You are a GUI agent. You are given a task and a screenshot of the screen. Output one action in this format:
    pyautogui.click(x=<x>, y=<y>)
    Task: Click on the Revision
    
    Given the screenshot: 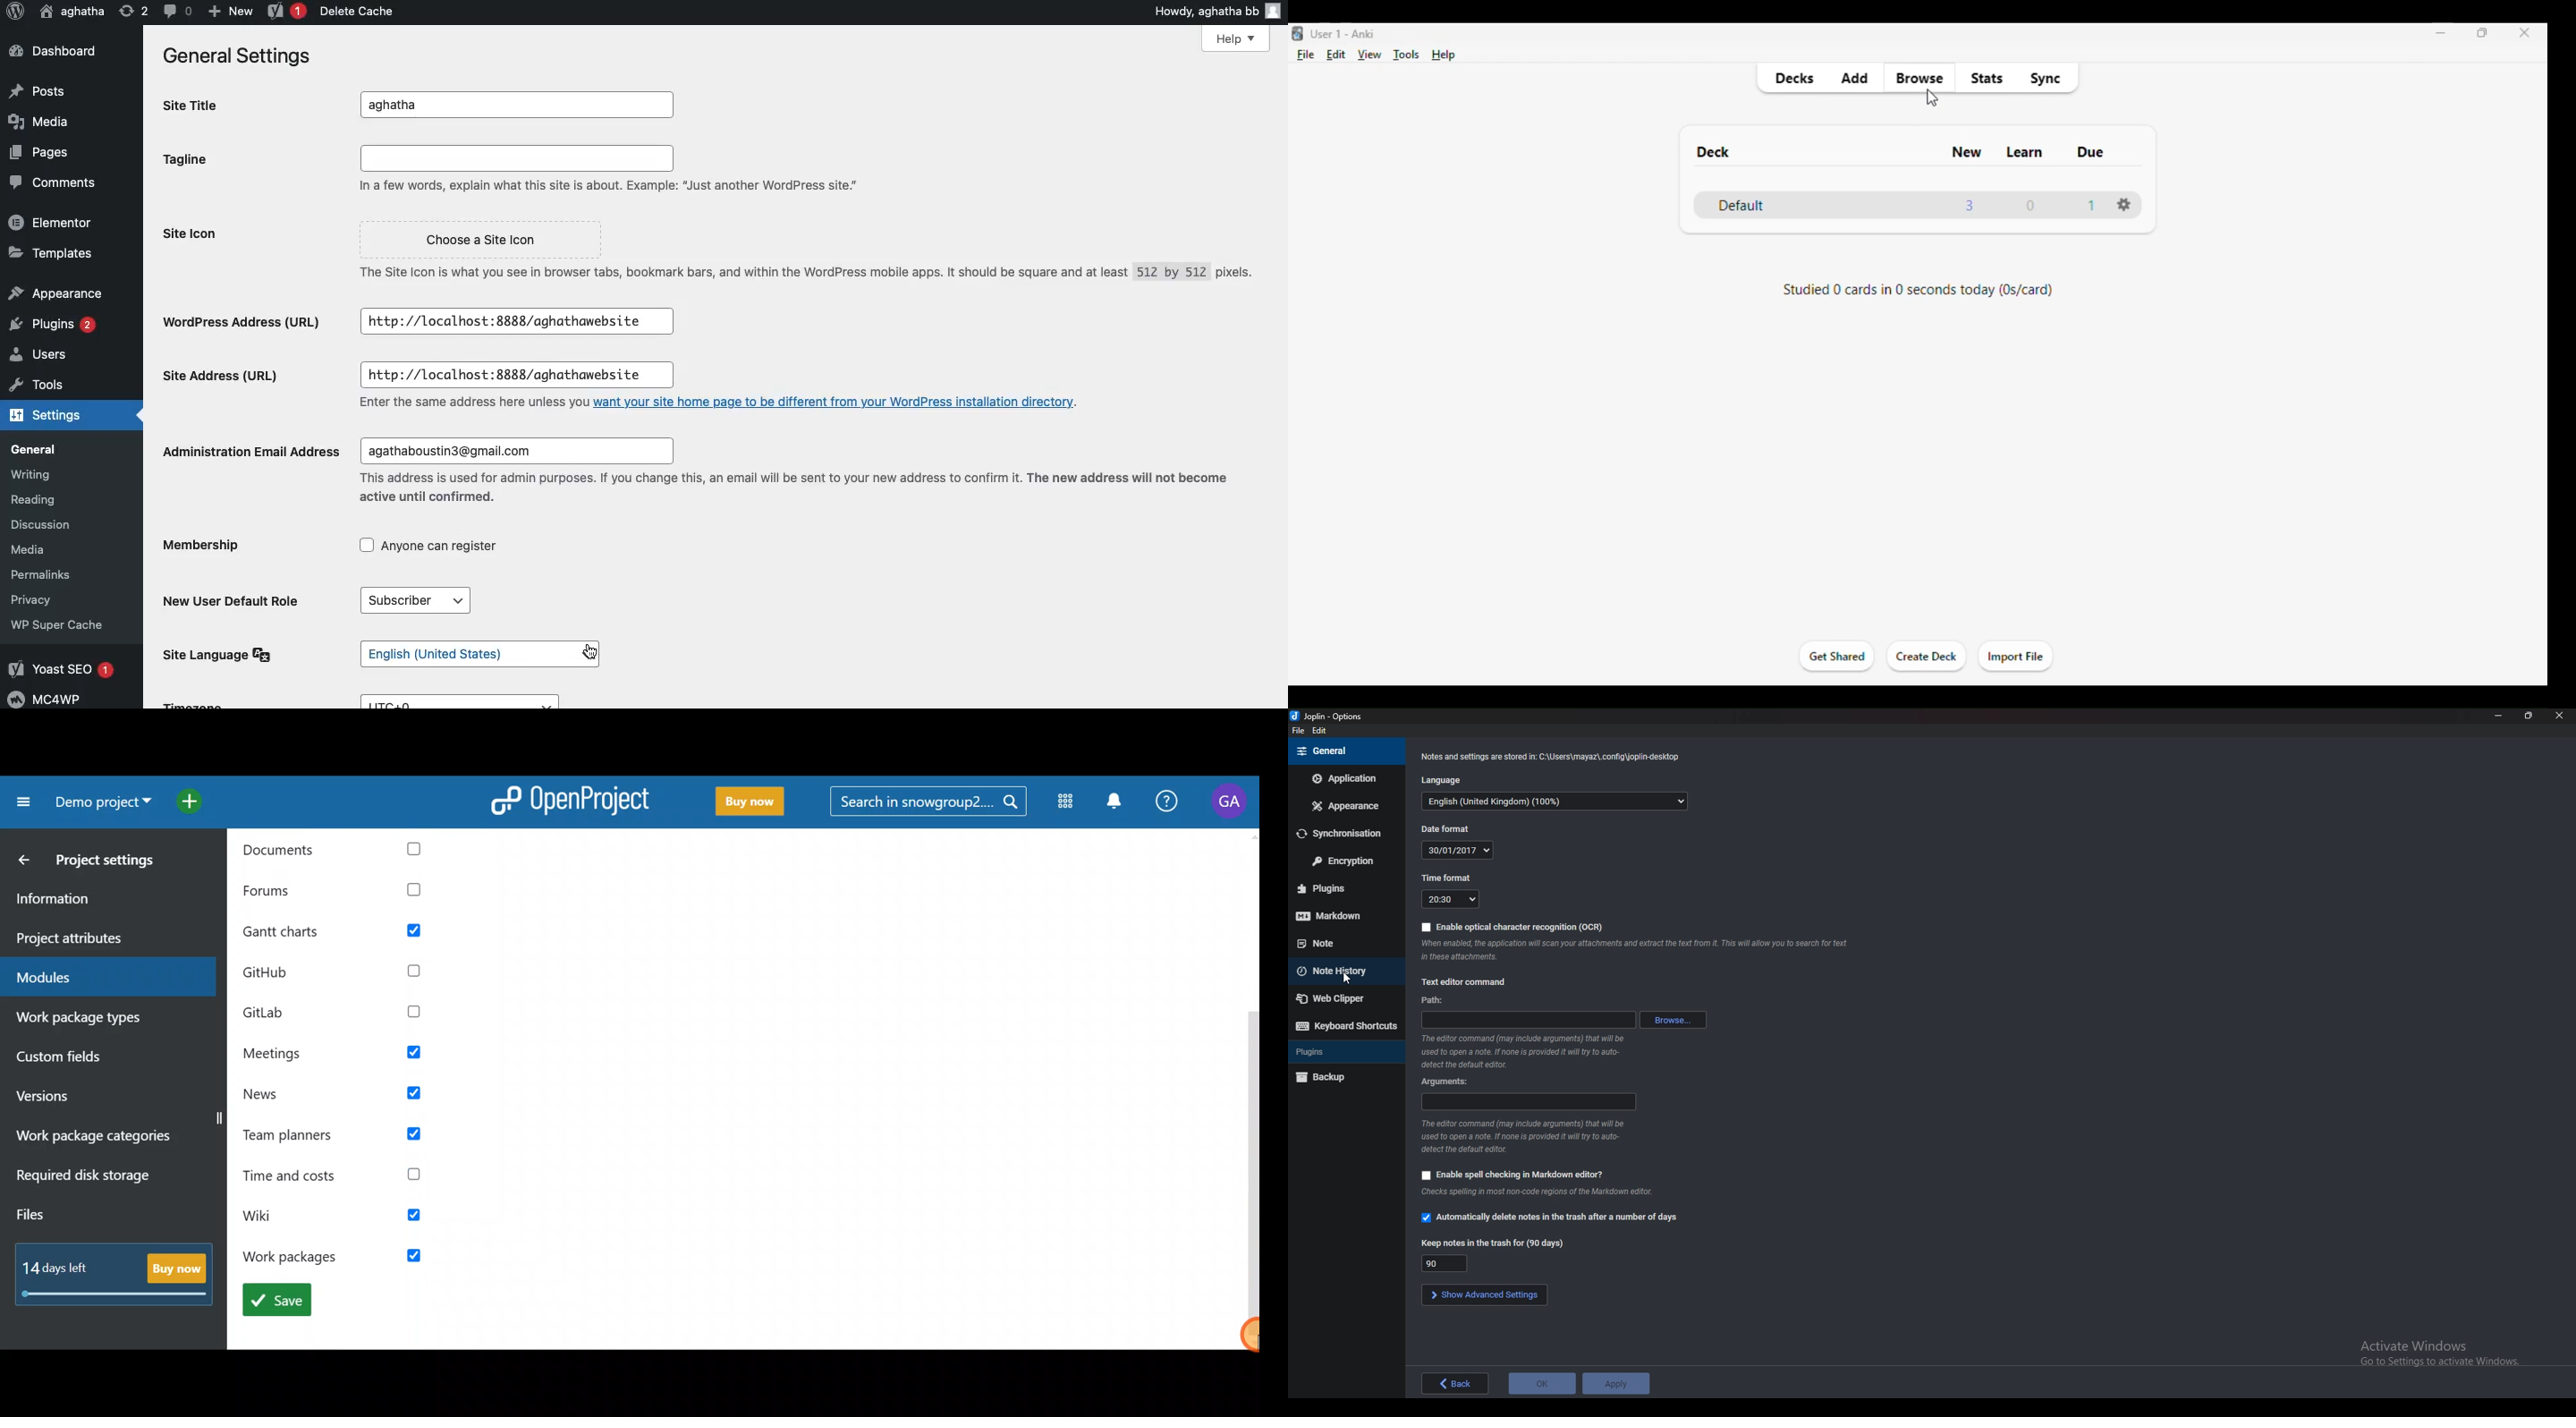 What is the action you would take?
    pyautogui.click(x=130, y=13)
    